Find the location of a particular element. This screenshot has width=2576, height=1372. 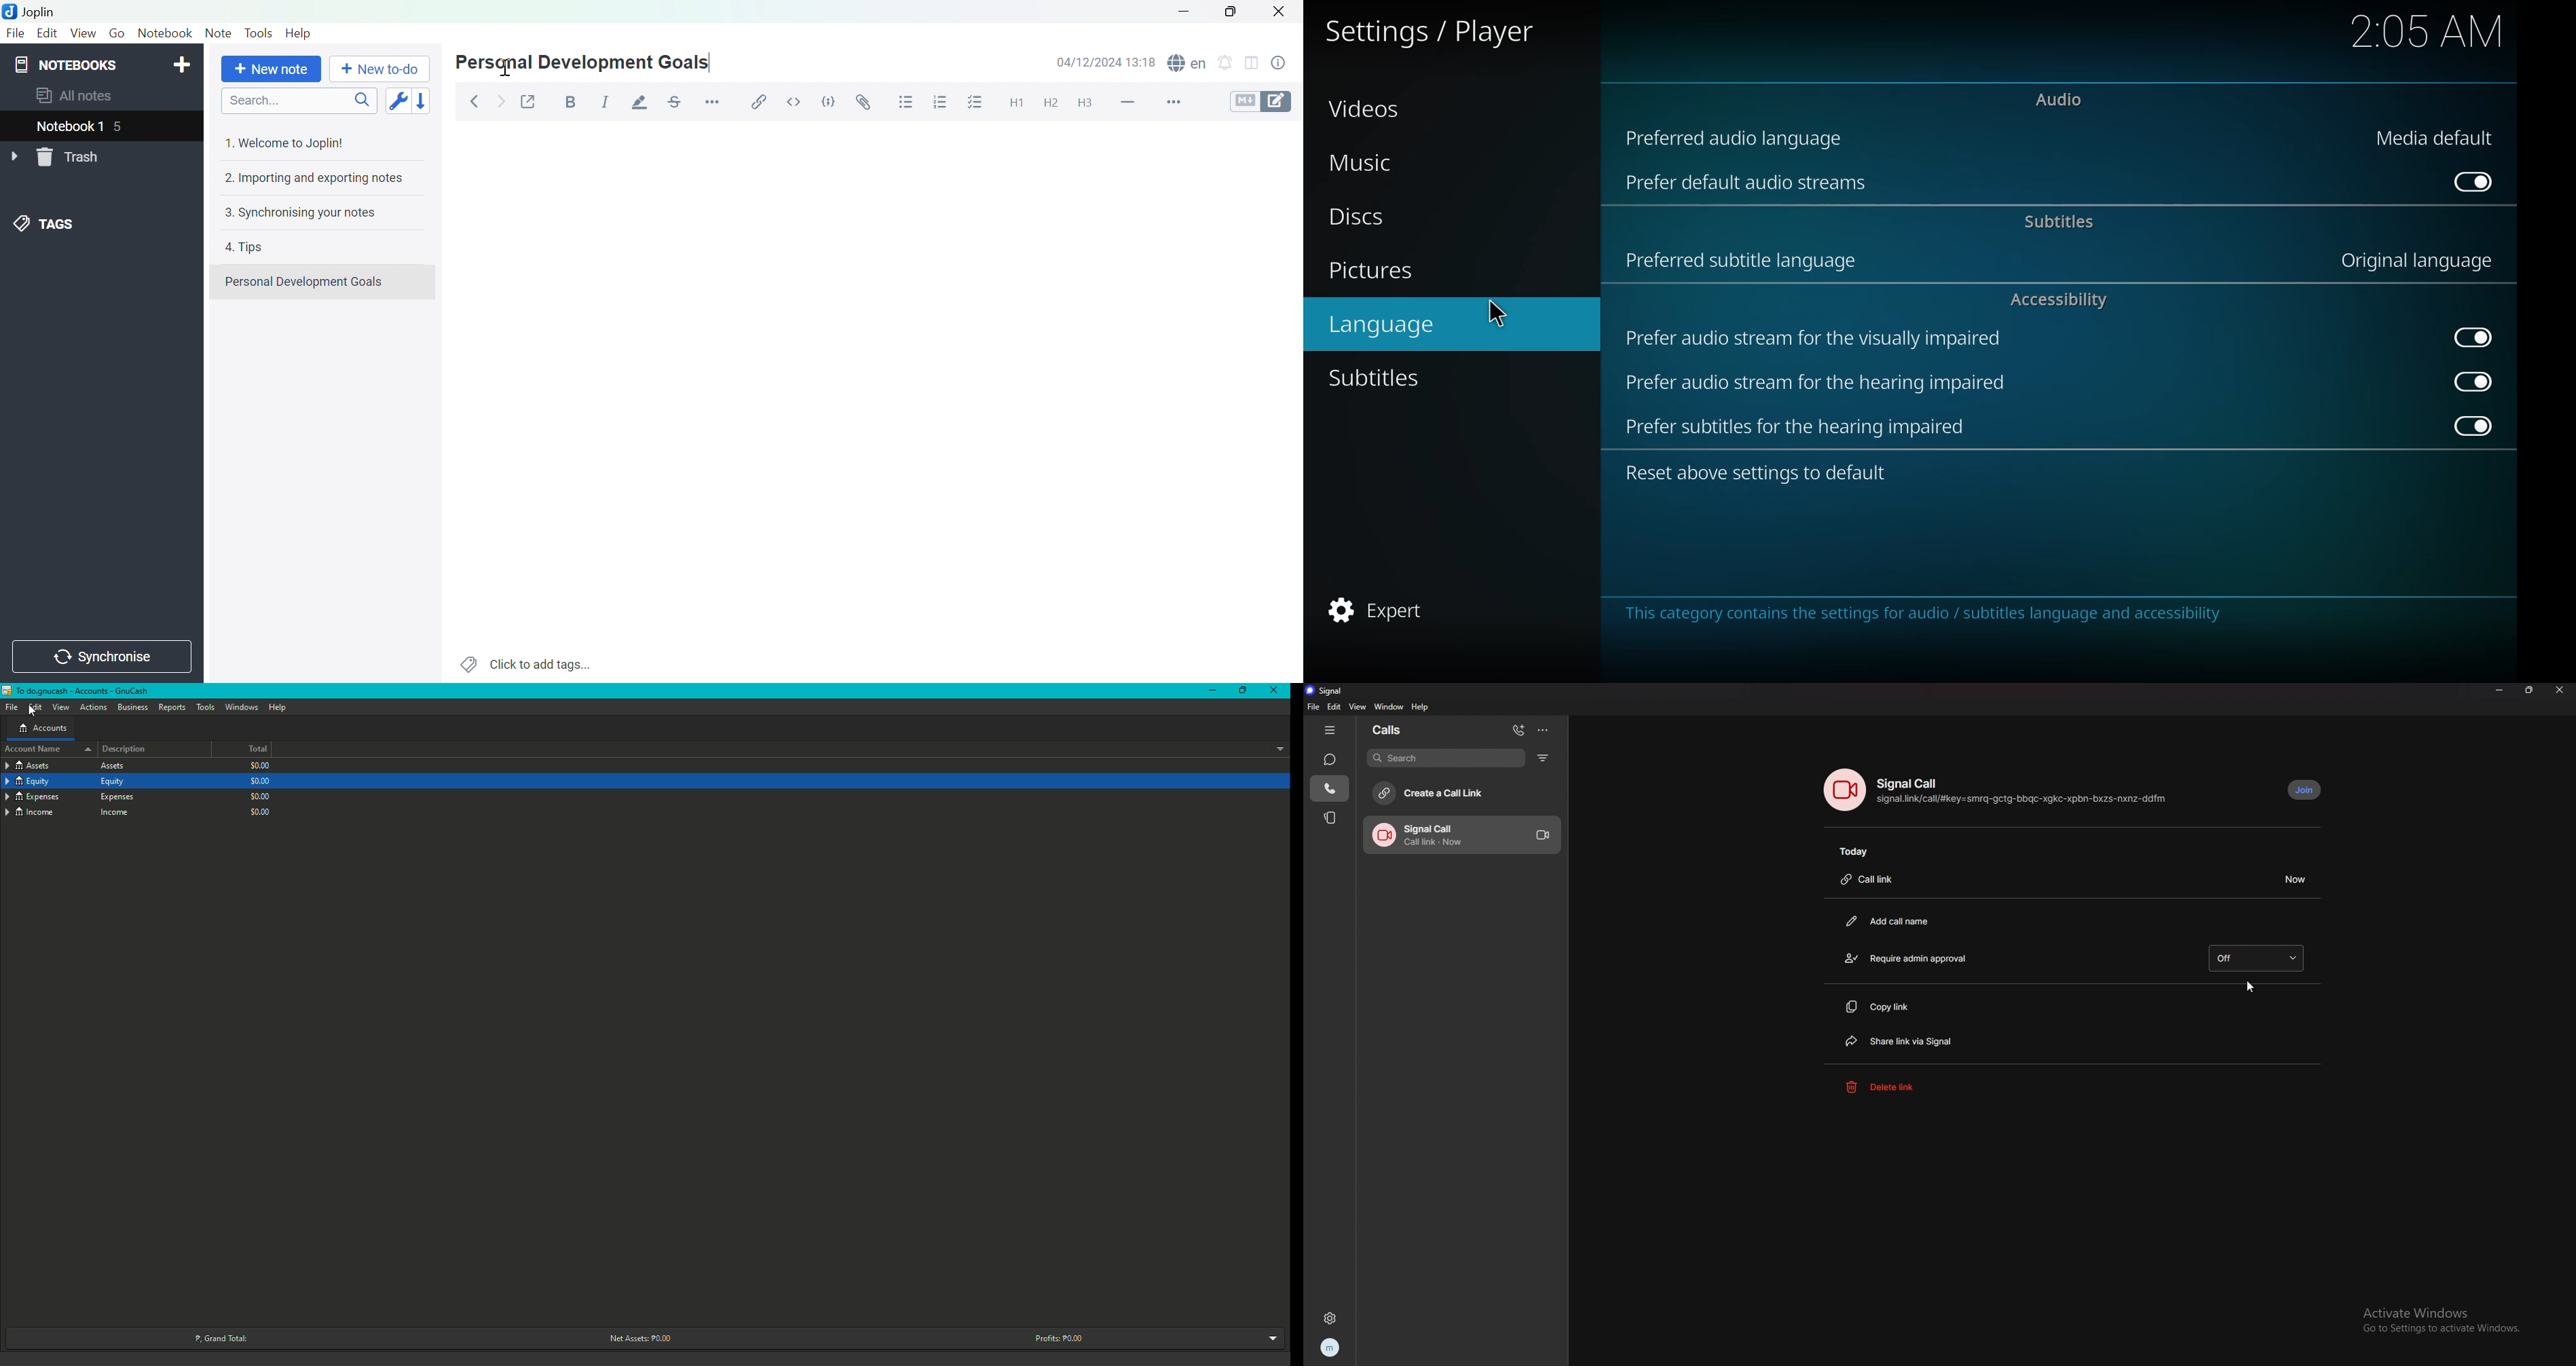

videos is located at coordinates (1369, 108).